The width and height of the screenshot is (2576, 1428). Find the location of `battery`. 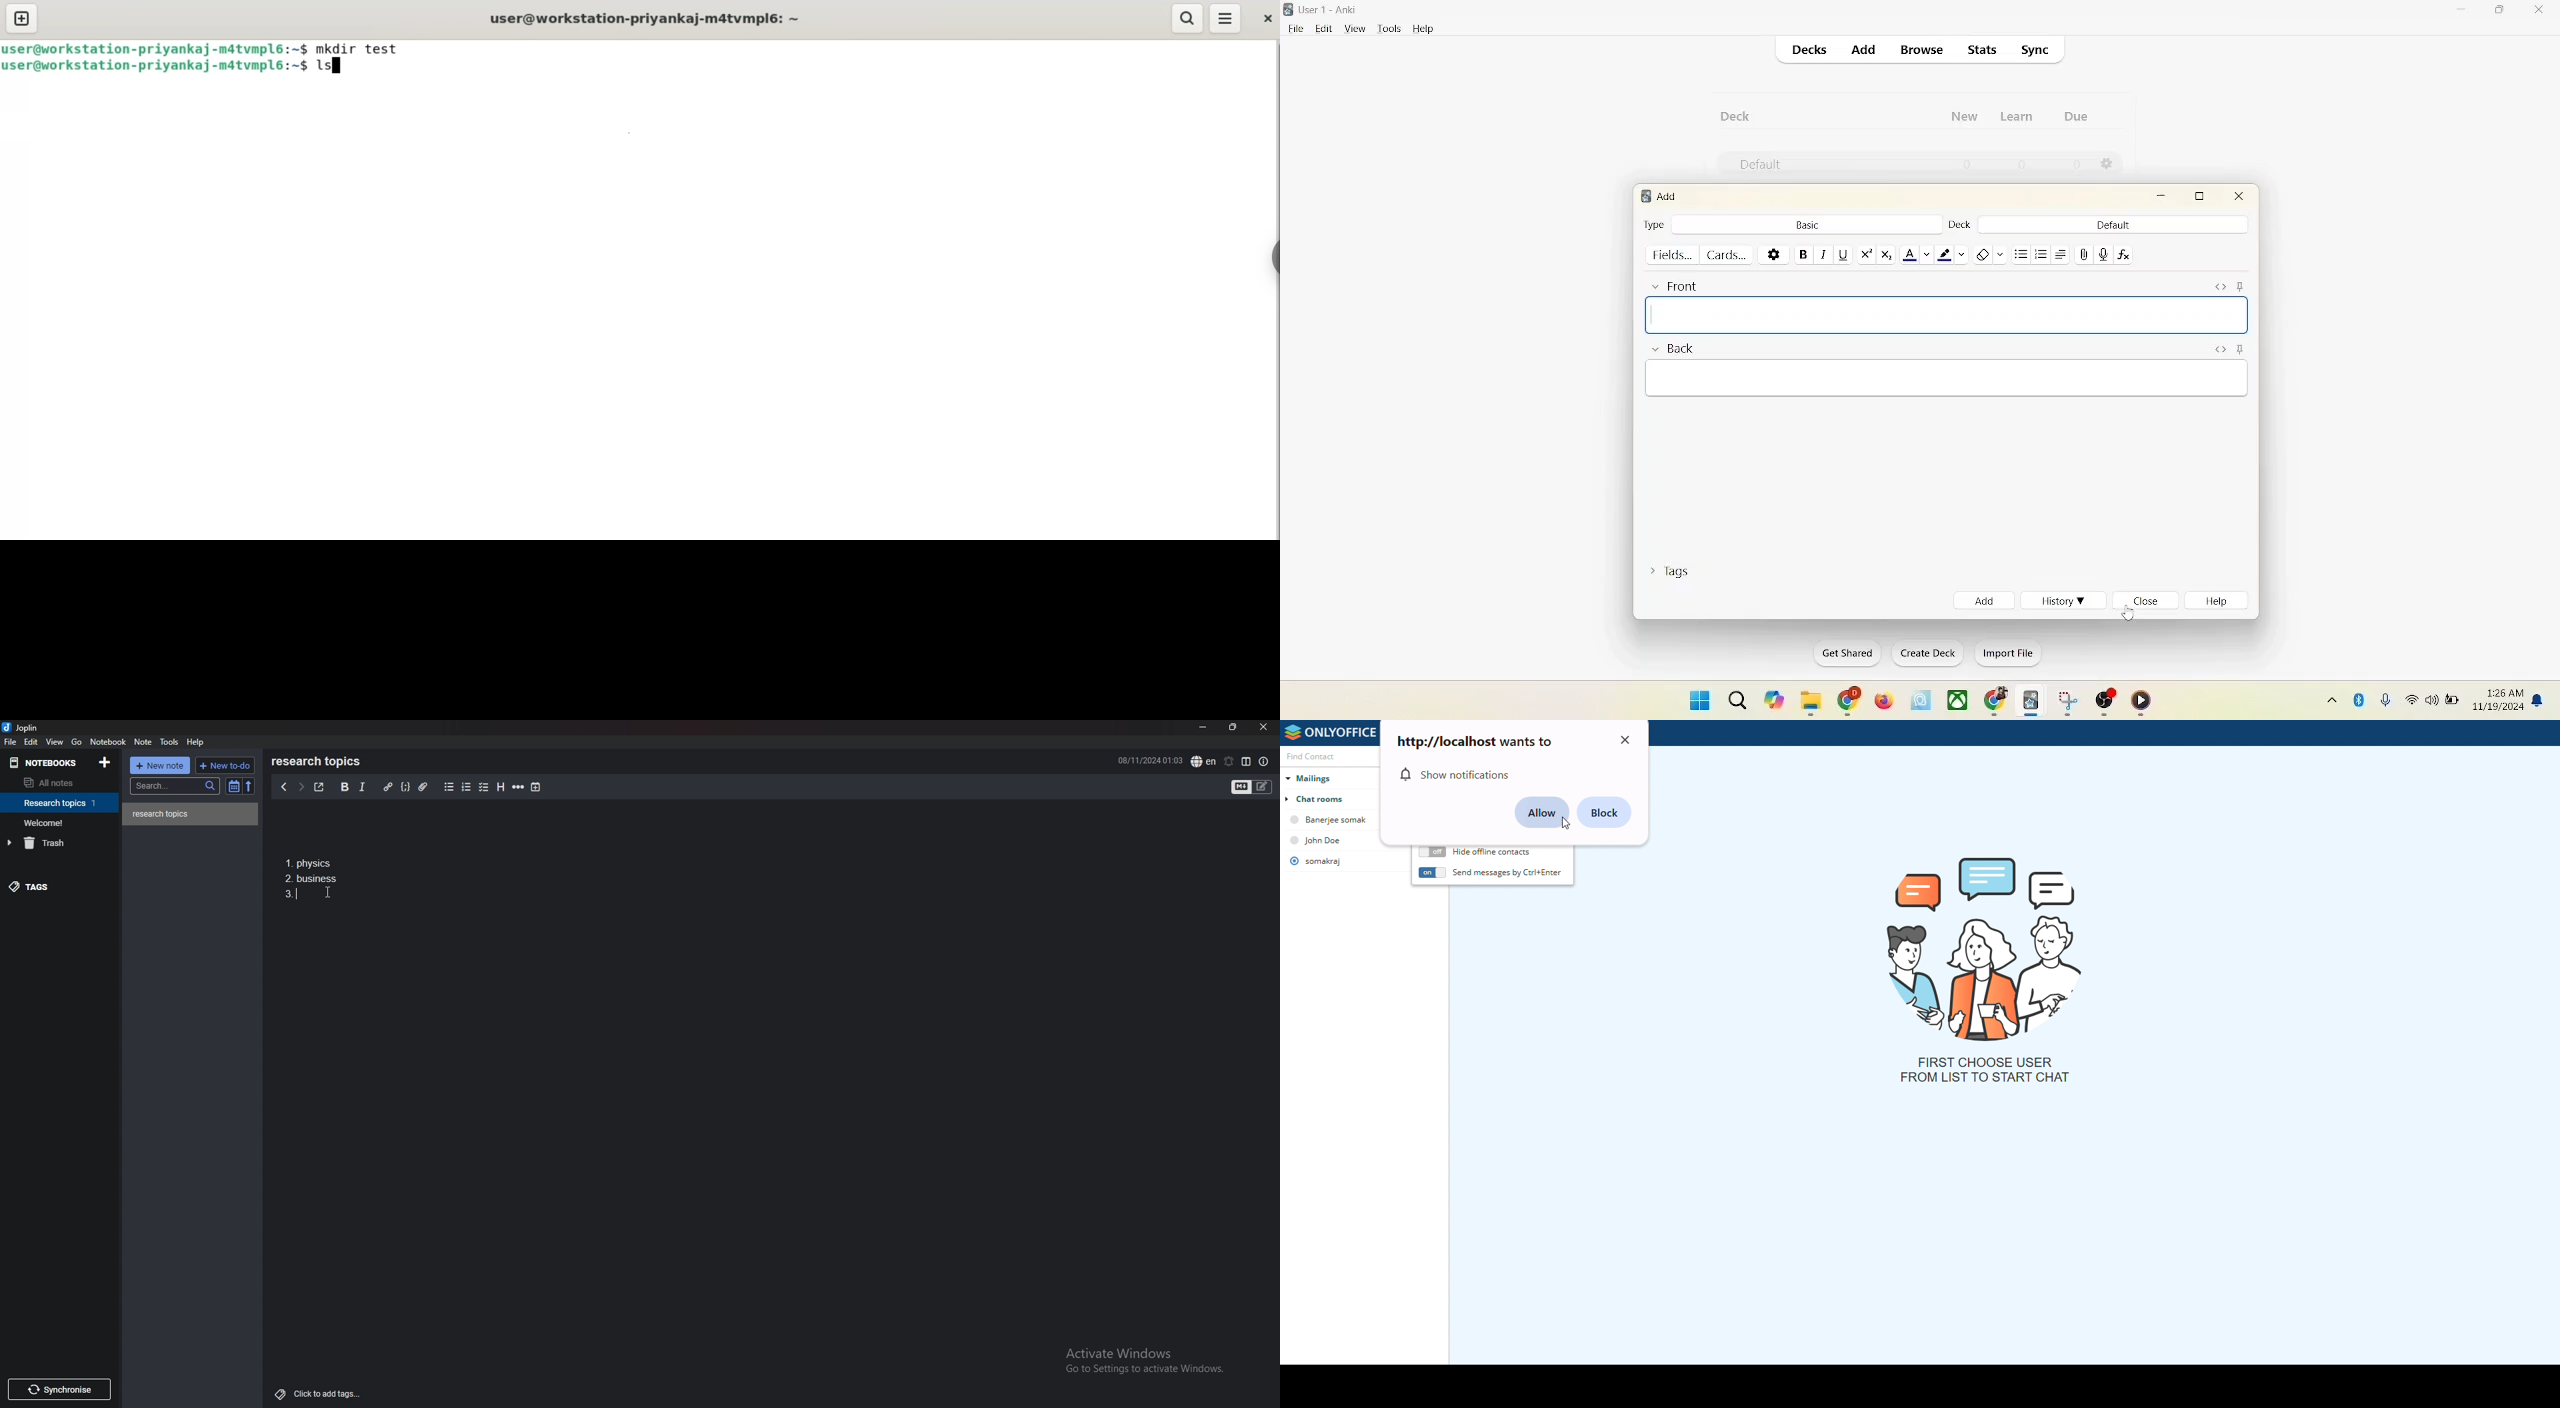

battery is located at coordinates (2452, 702).